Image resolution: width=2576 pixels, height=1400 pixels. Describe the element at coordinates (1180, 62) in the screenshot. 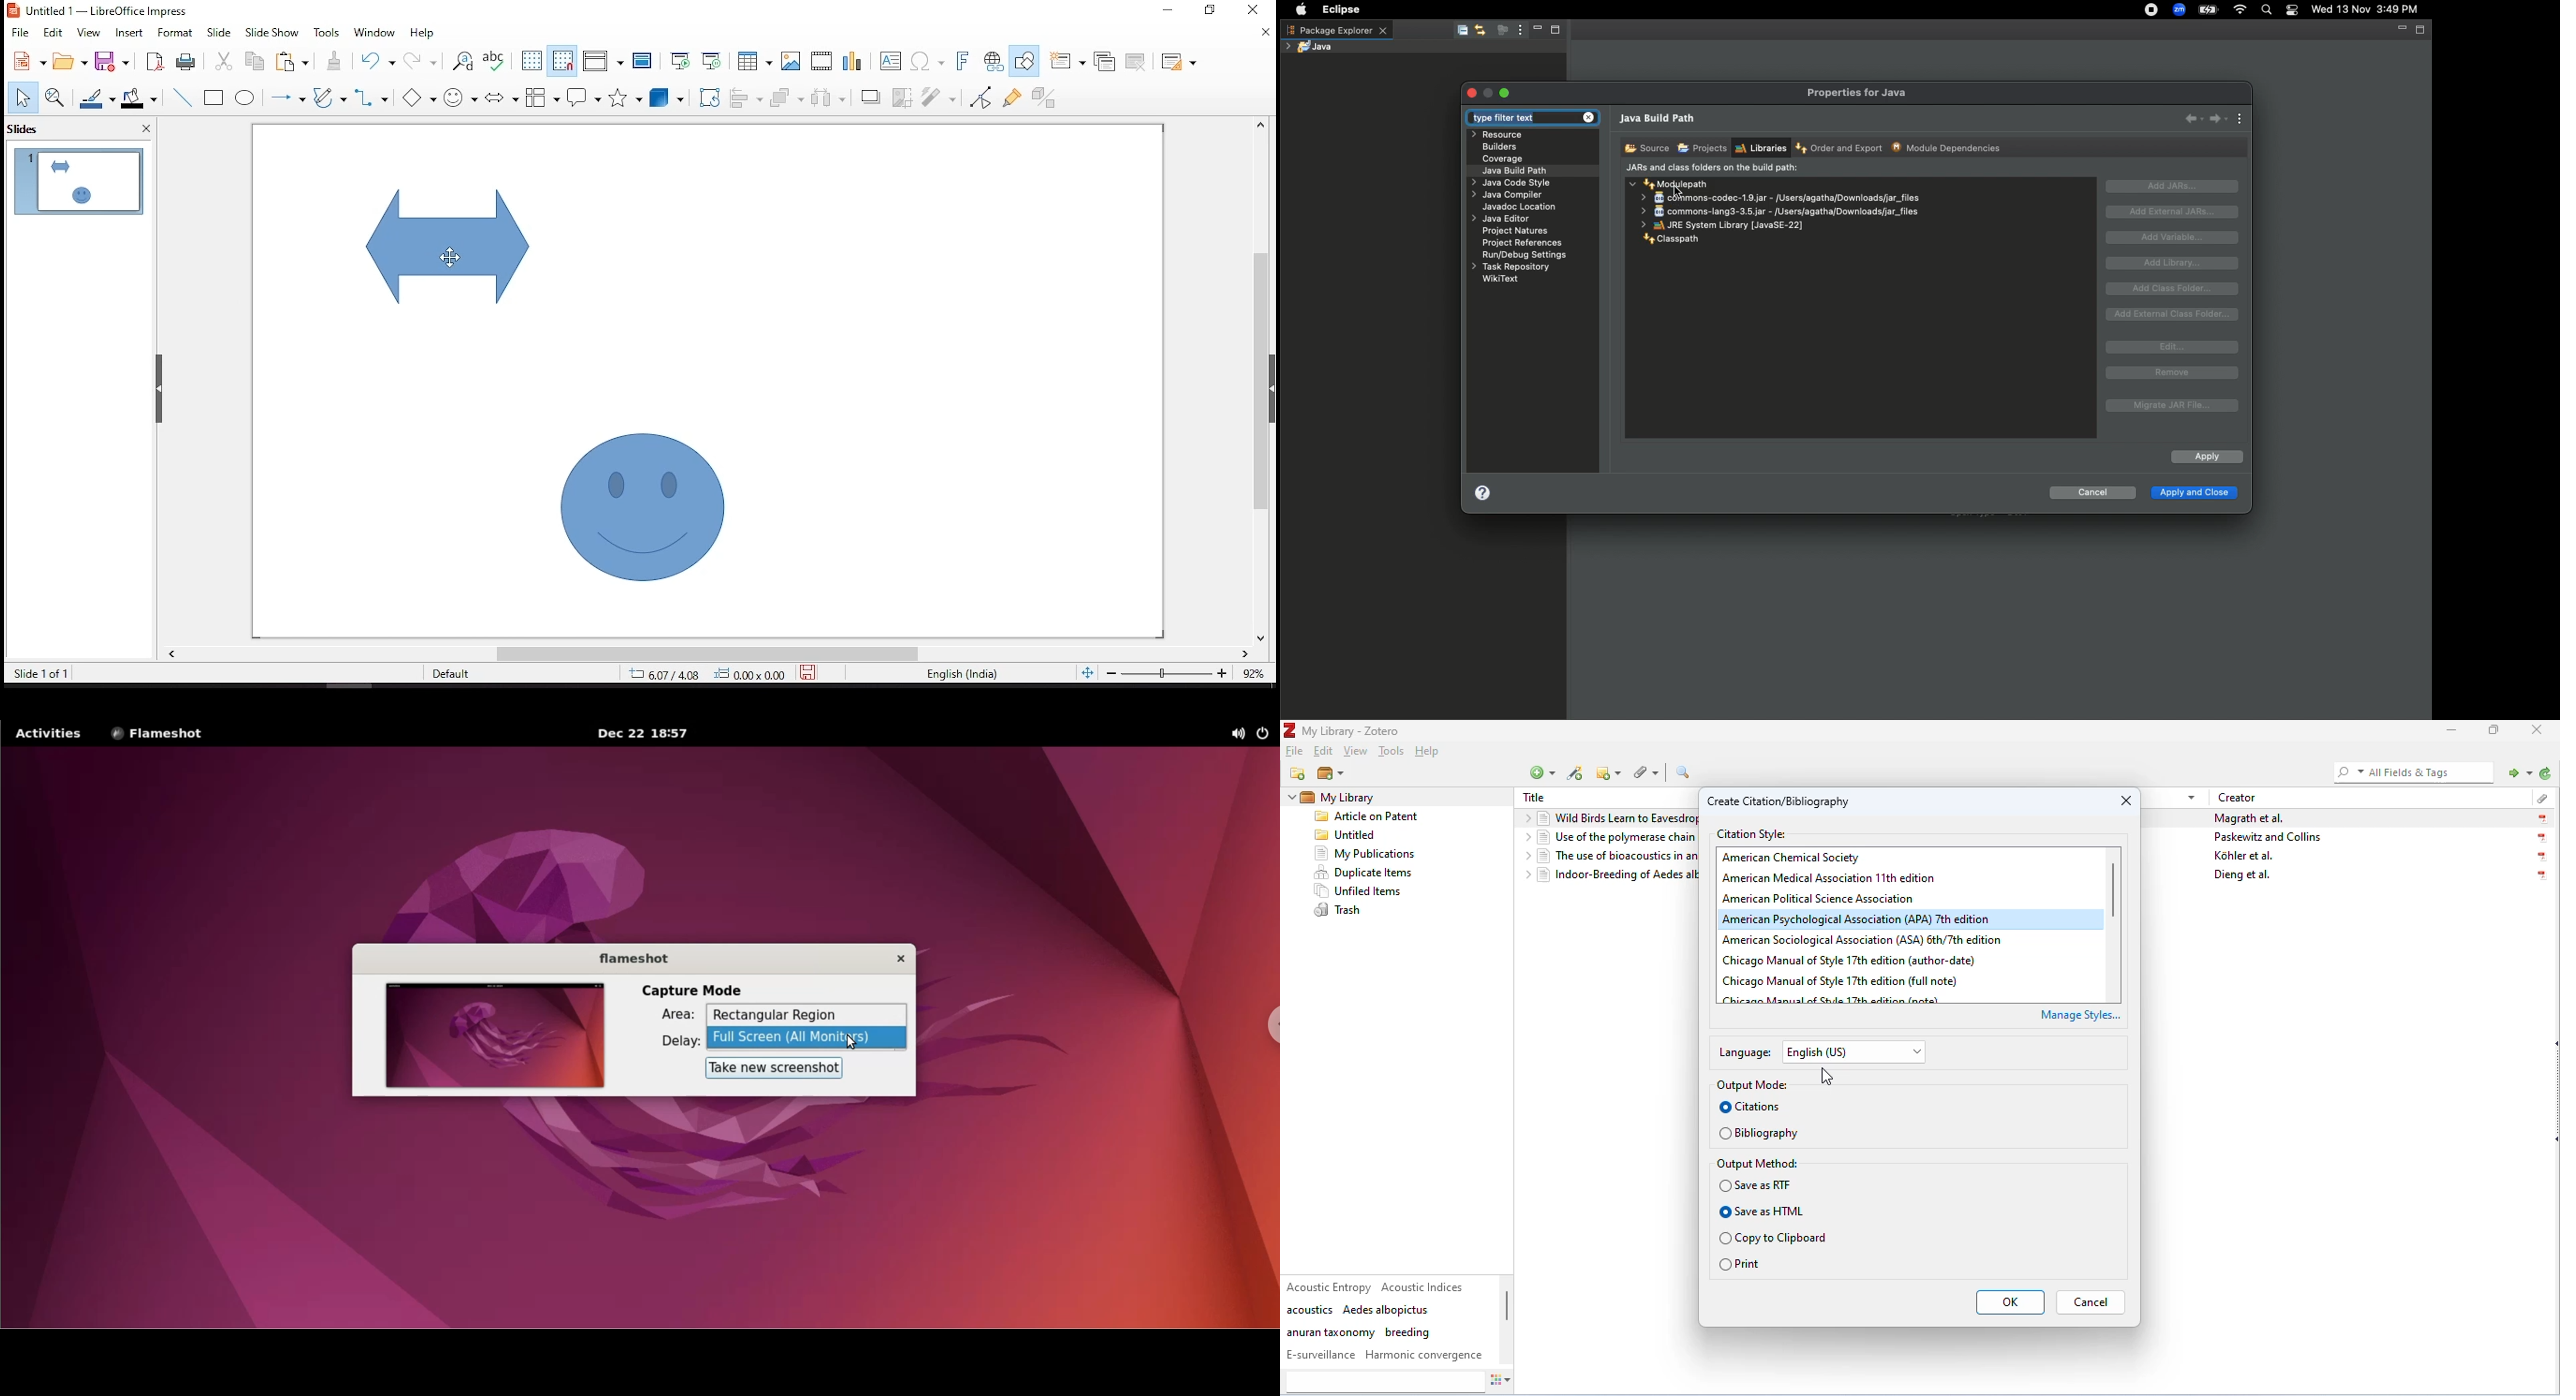

I see `slide layout` at that location.